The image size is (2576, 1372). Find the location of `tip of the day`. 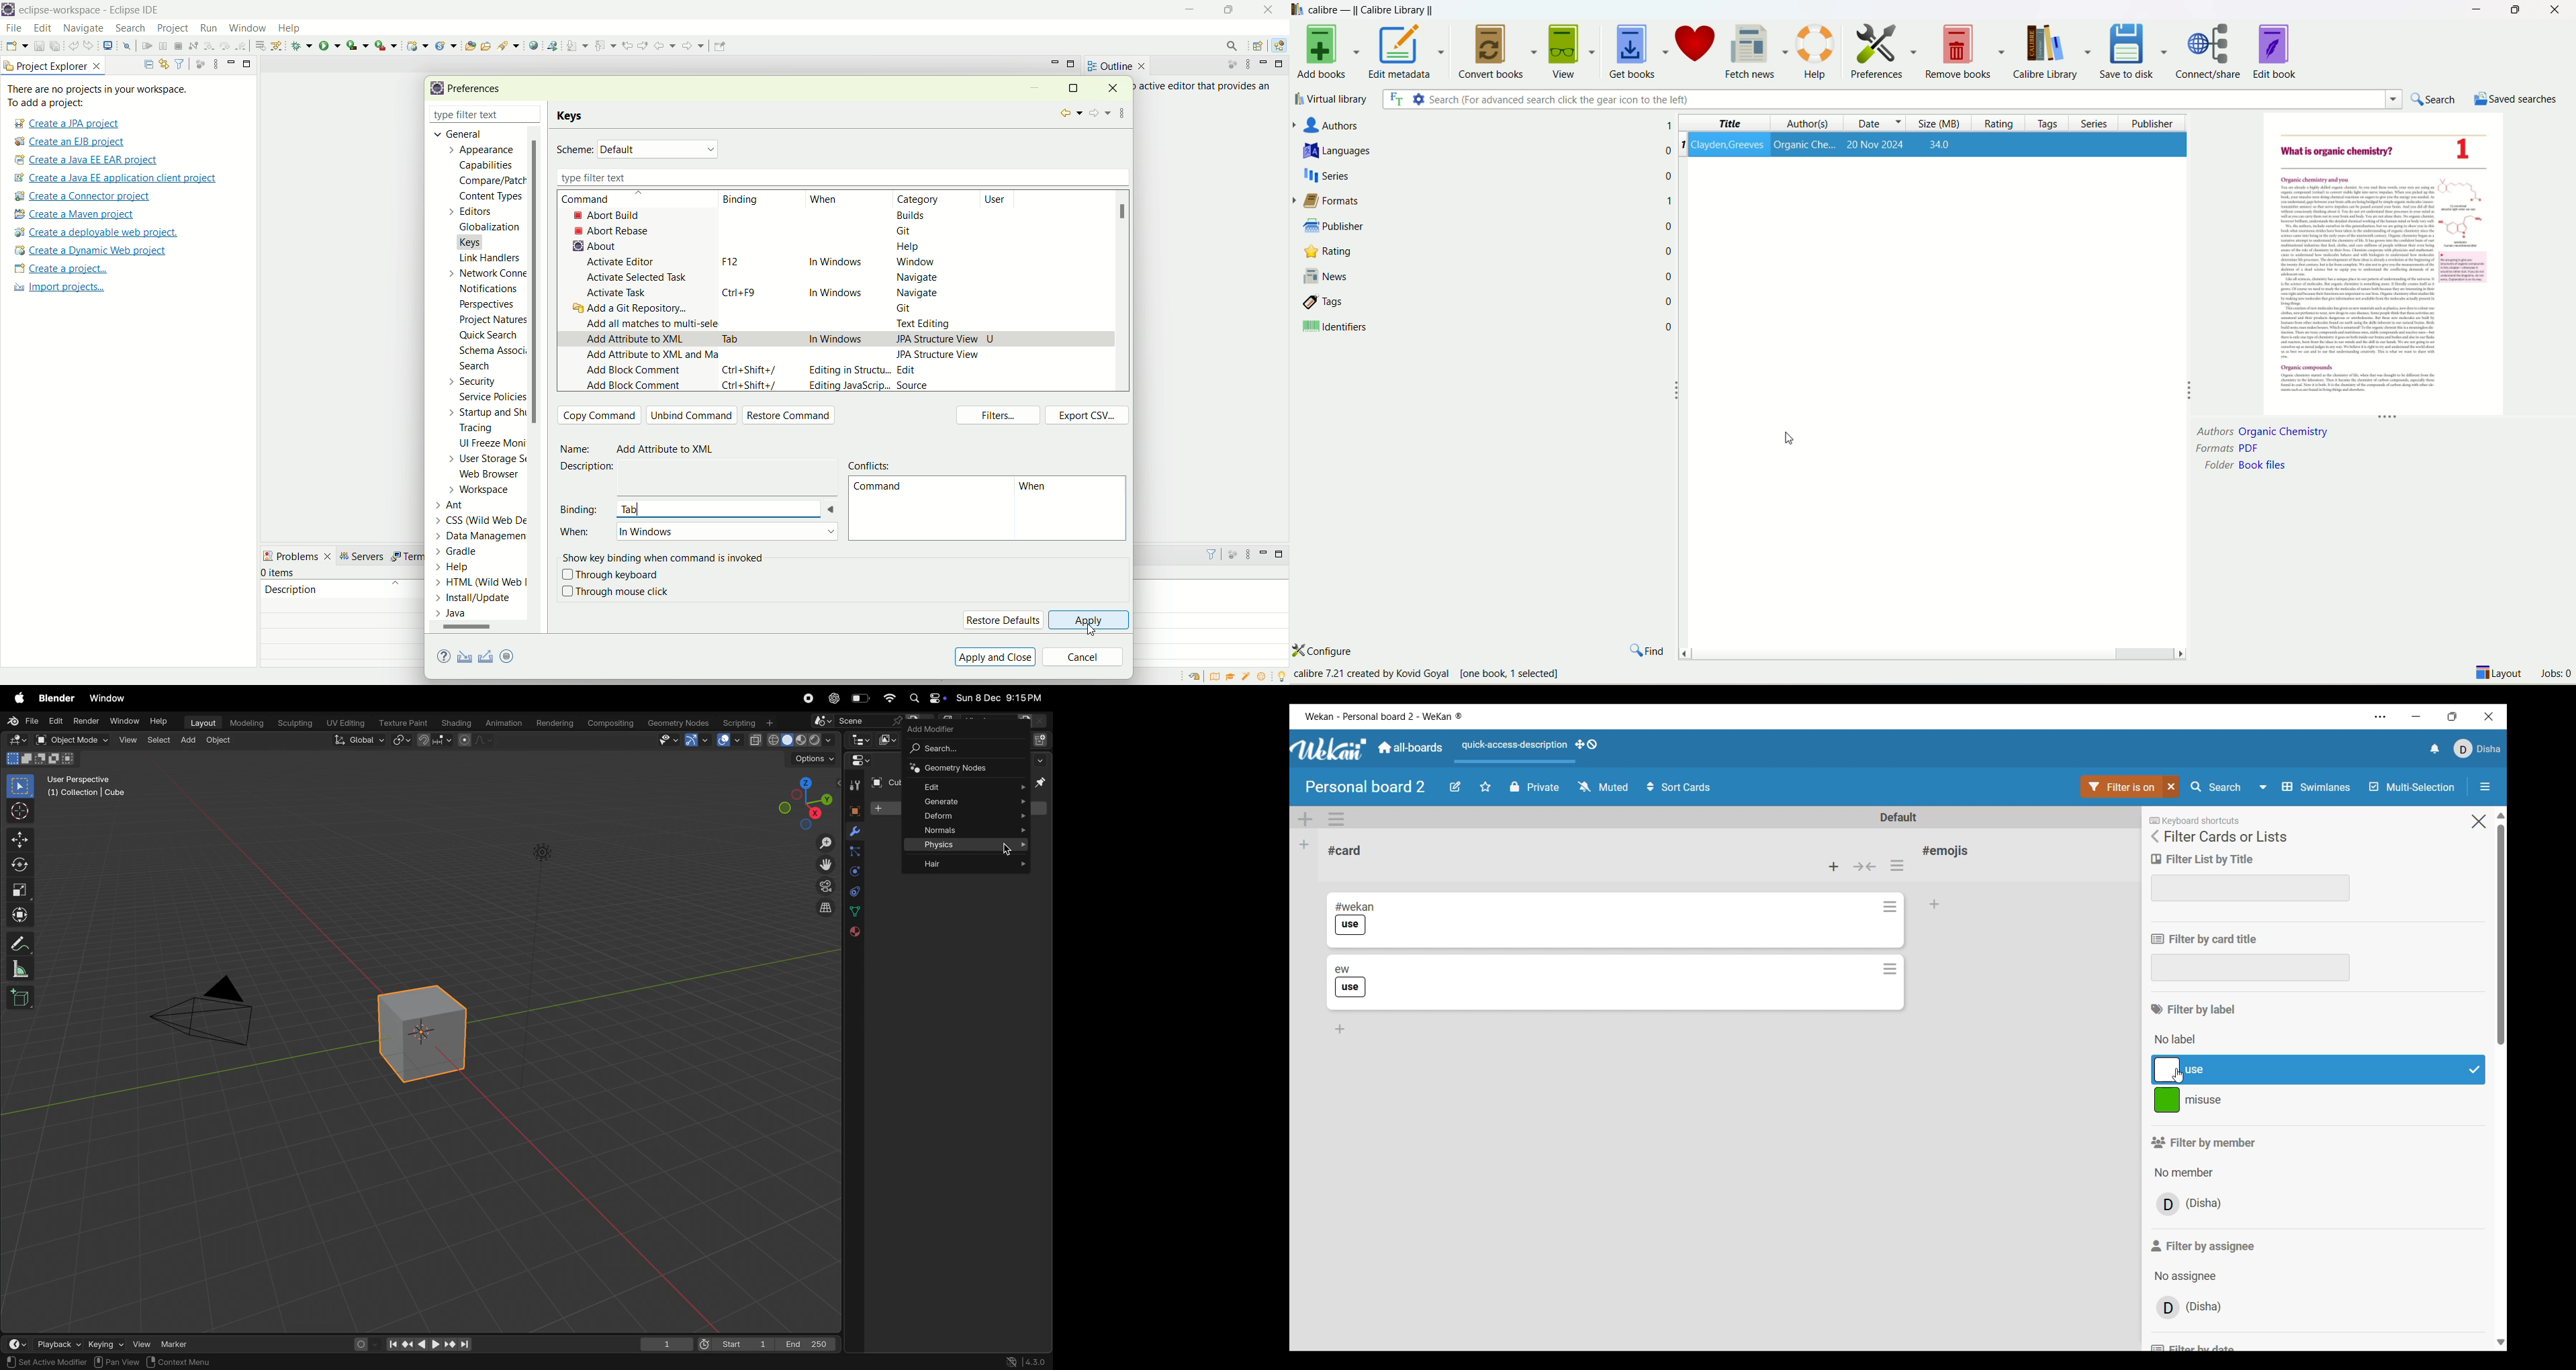

tip of the day is located at coordinates (1281, 675).